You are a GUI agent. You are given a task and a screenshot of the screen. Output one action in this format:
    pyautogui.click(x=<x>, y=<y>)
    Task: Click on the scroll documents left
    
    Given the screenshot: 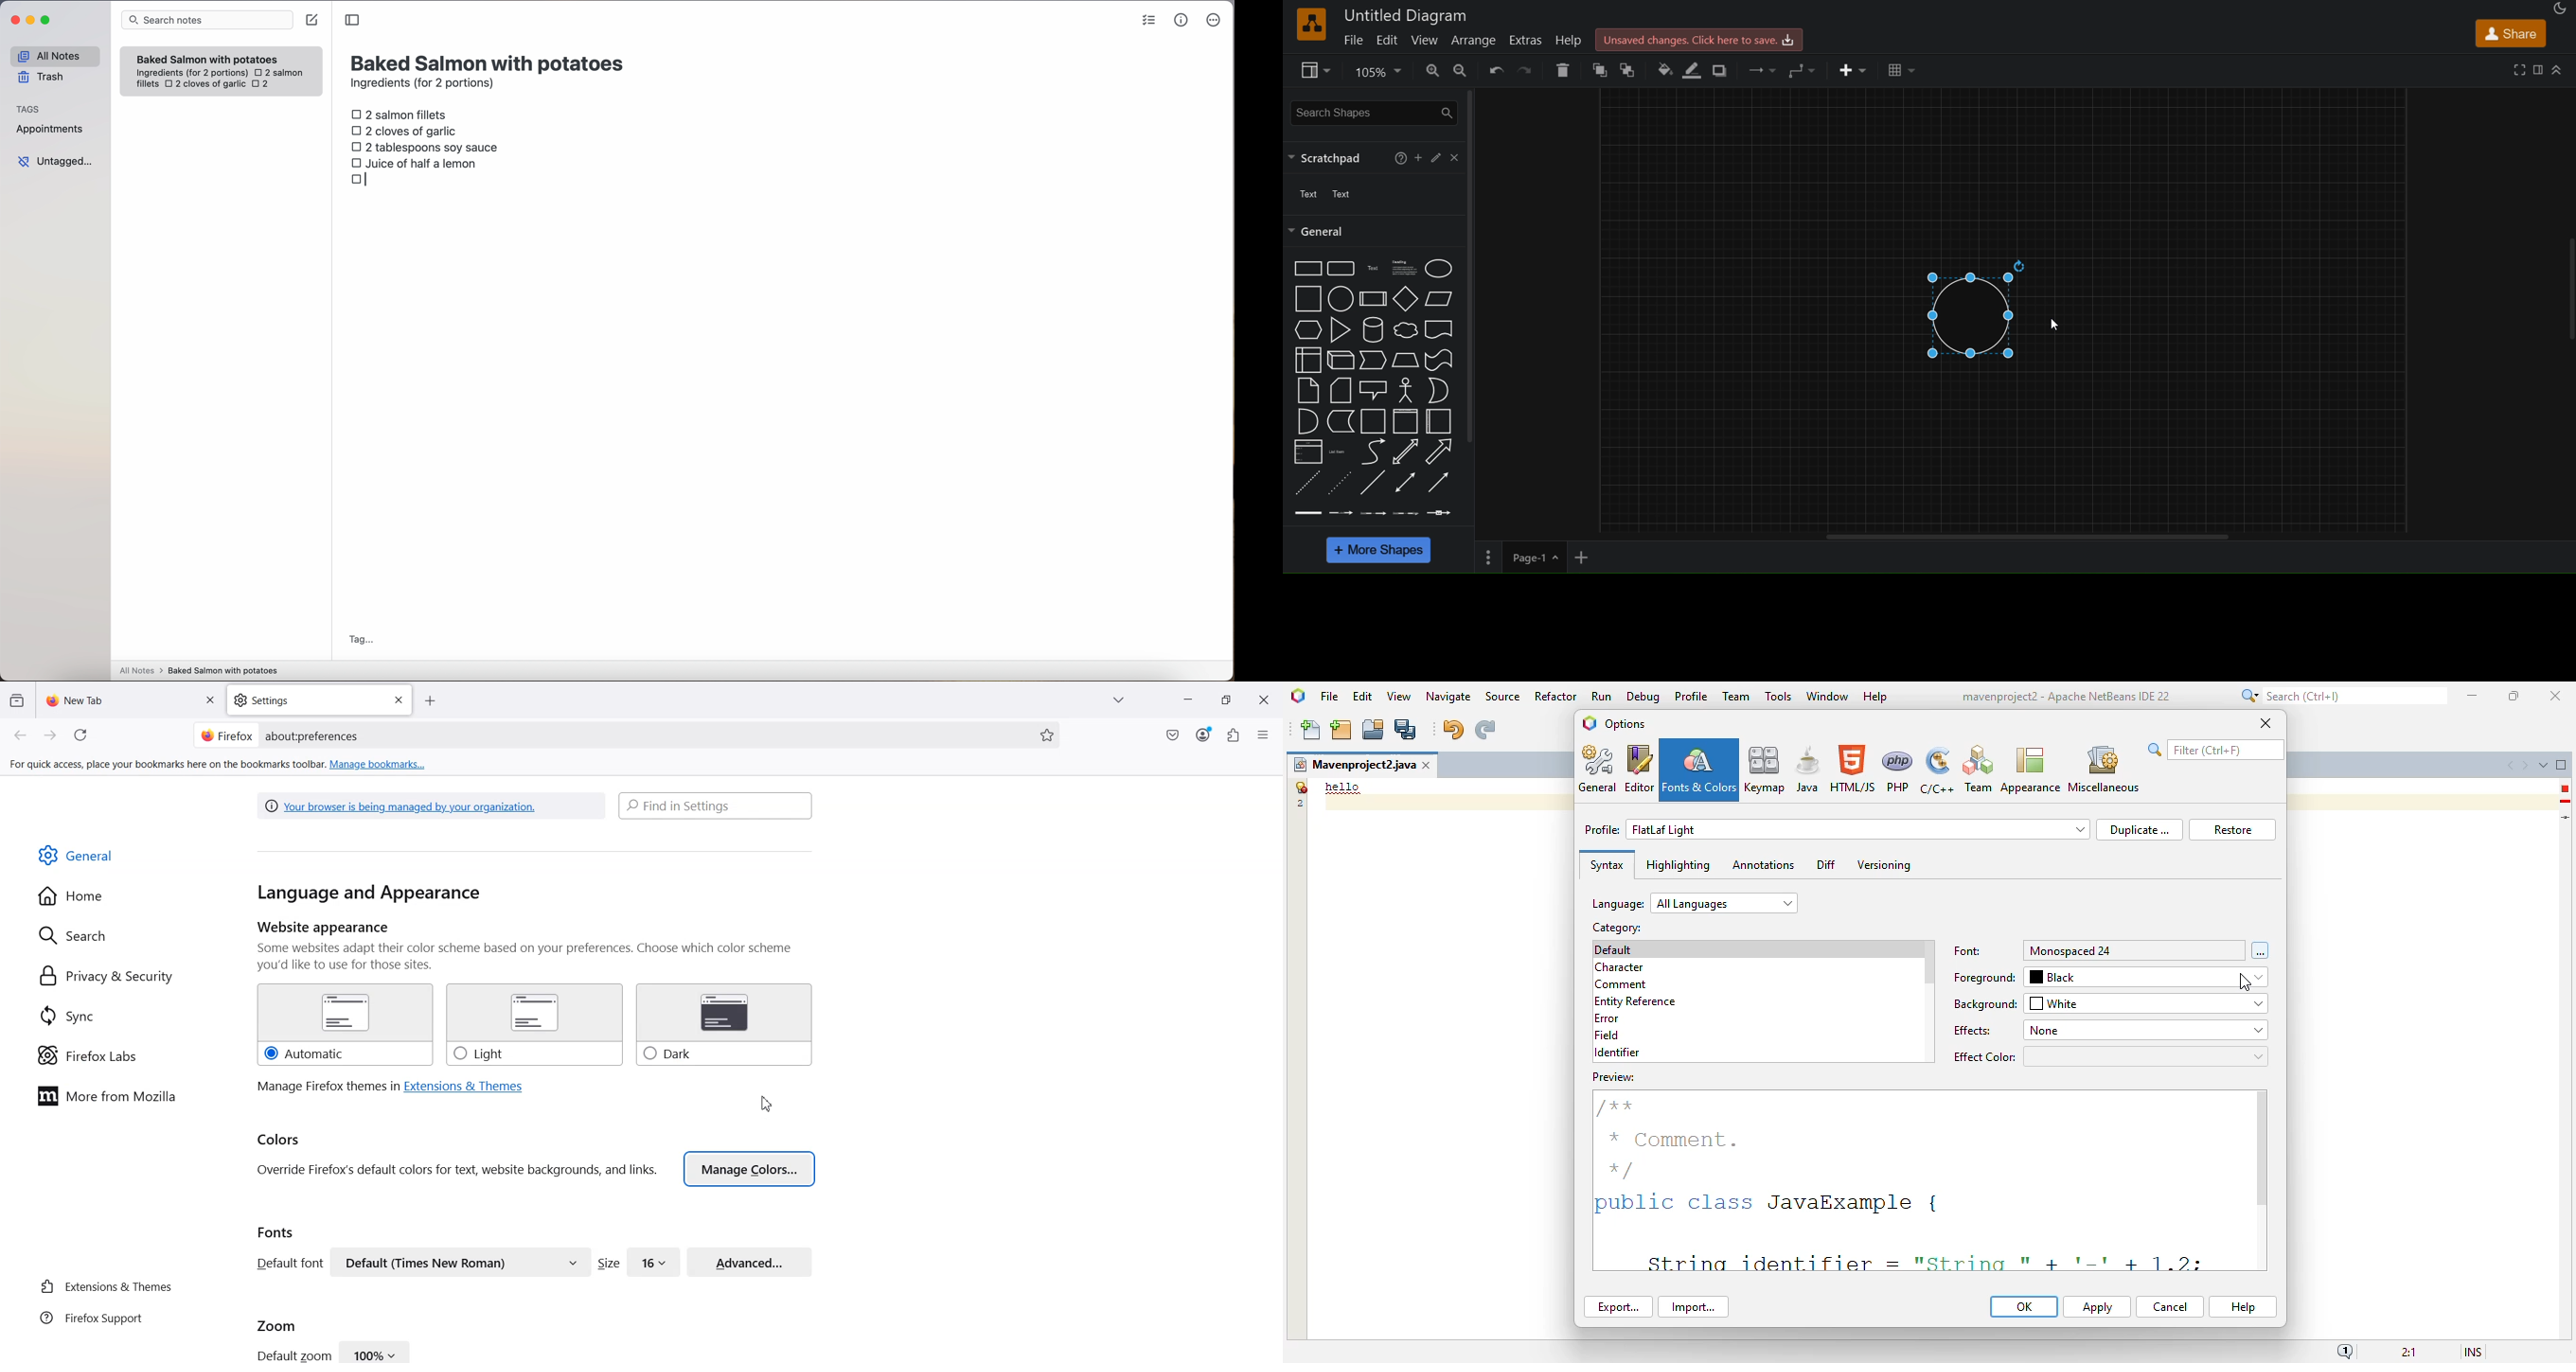 What is the action you would take?
    pyautogui.click(x=2513, y=766)
    